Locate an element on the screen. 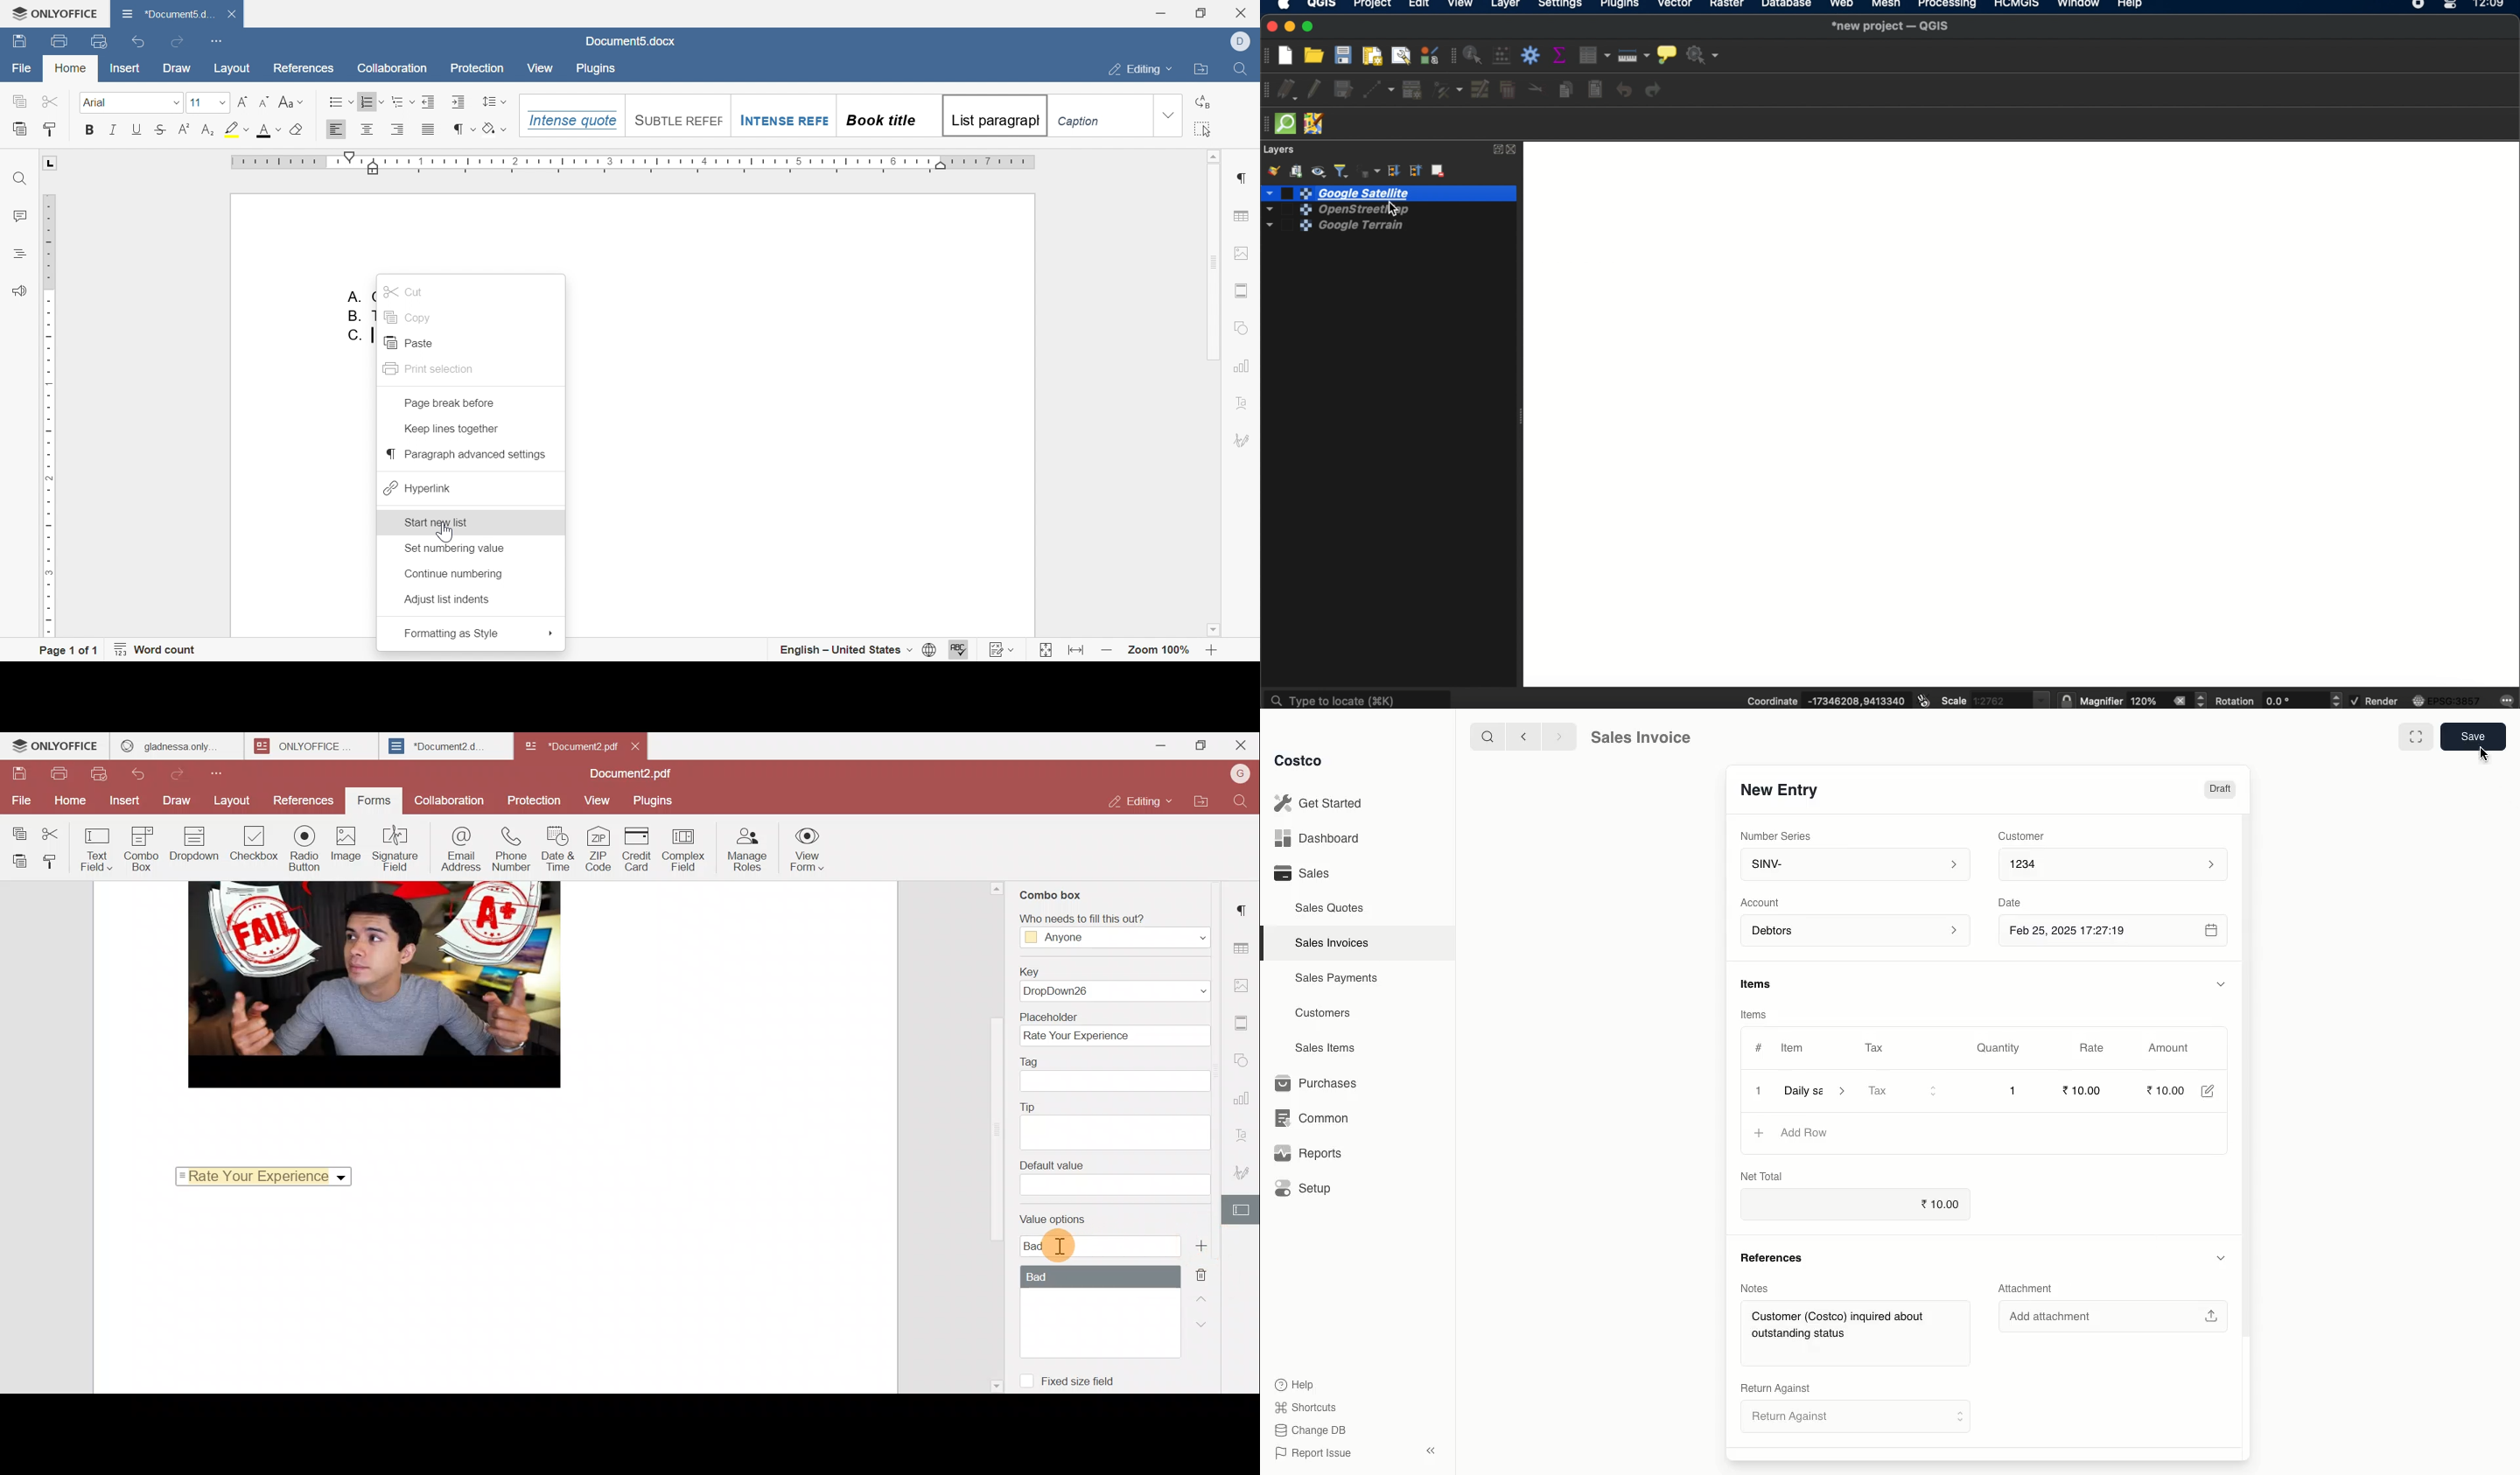  copy is located at coordinates (408, 317).